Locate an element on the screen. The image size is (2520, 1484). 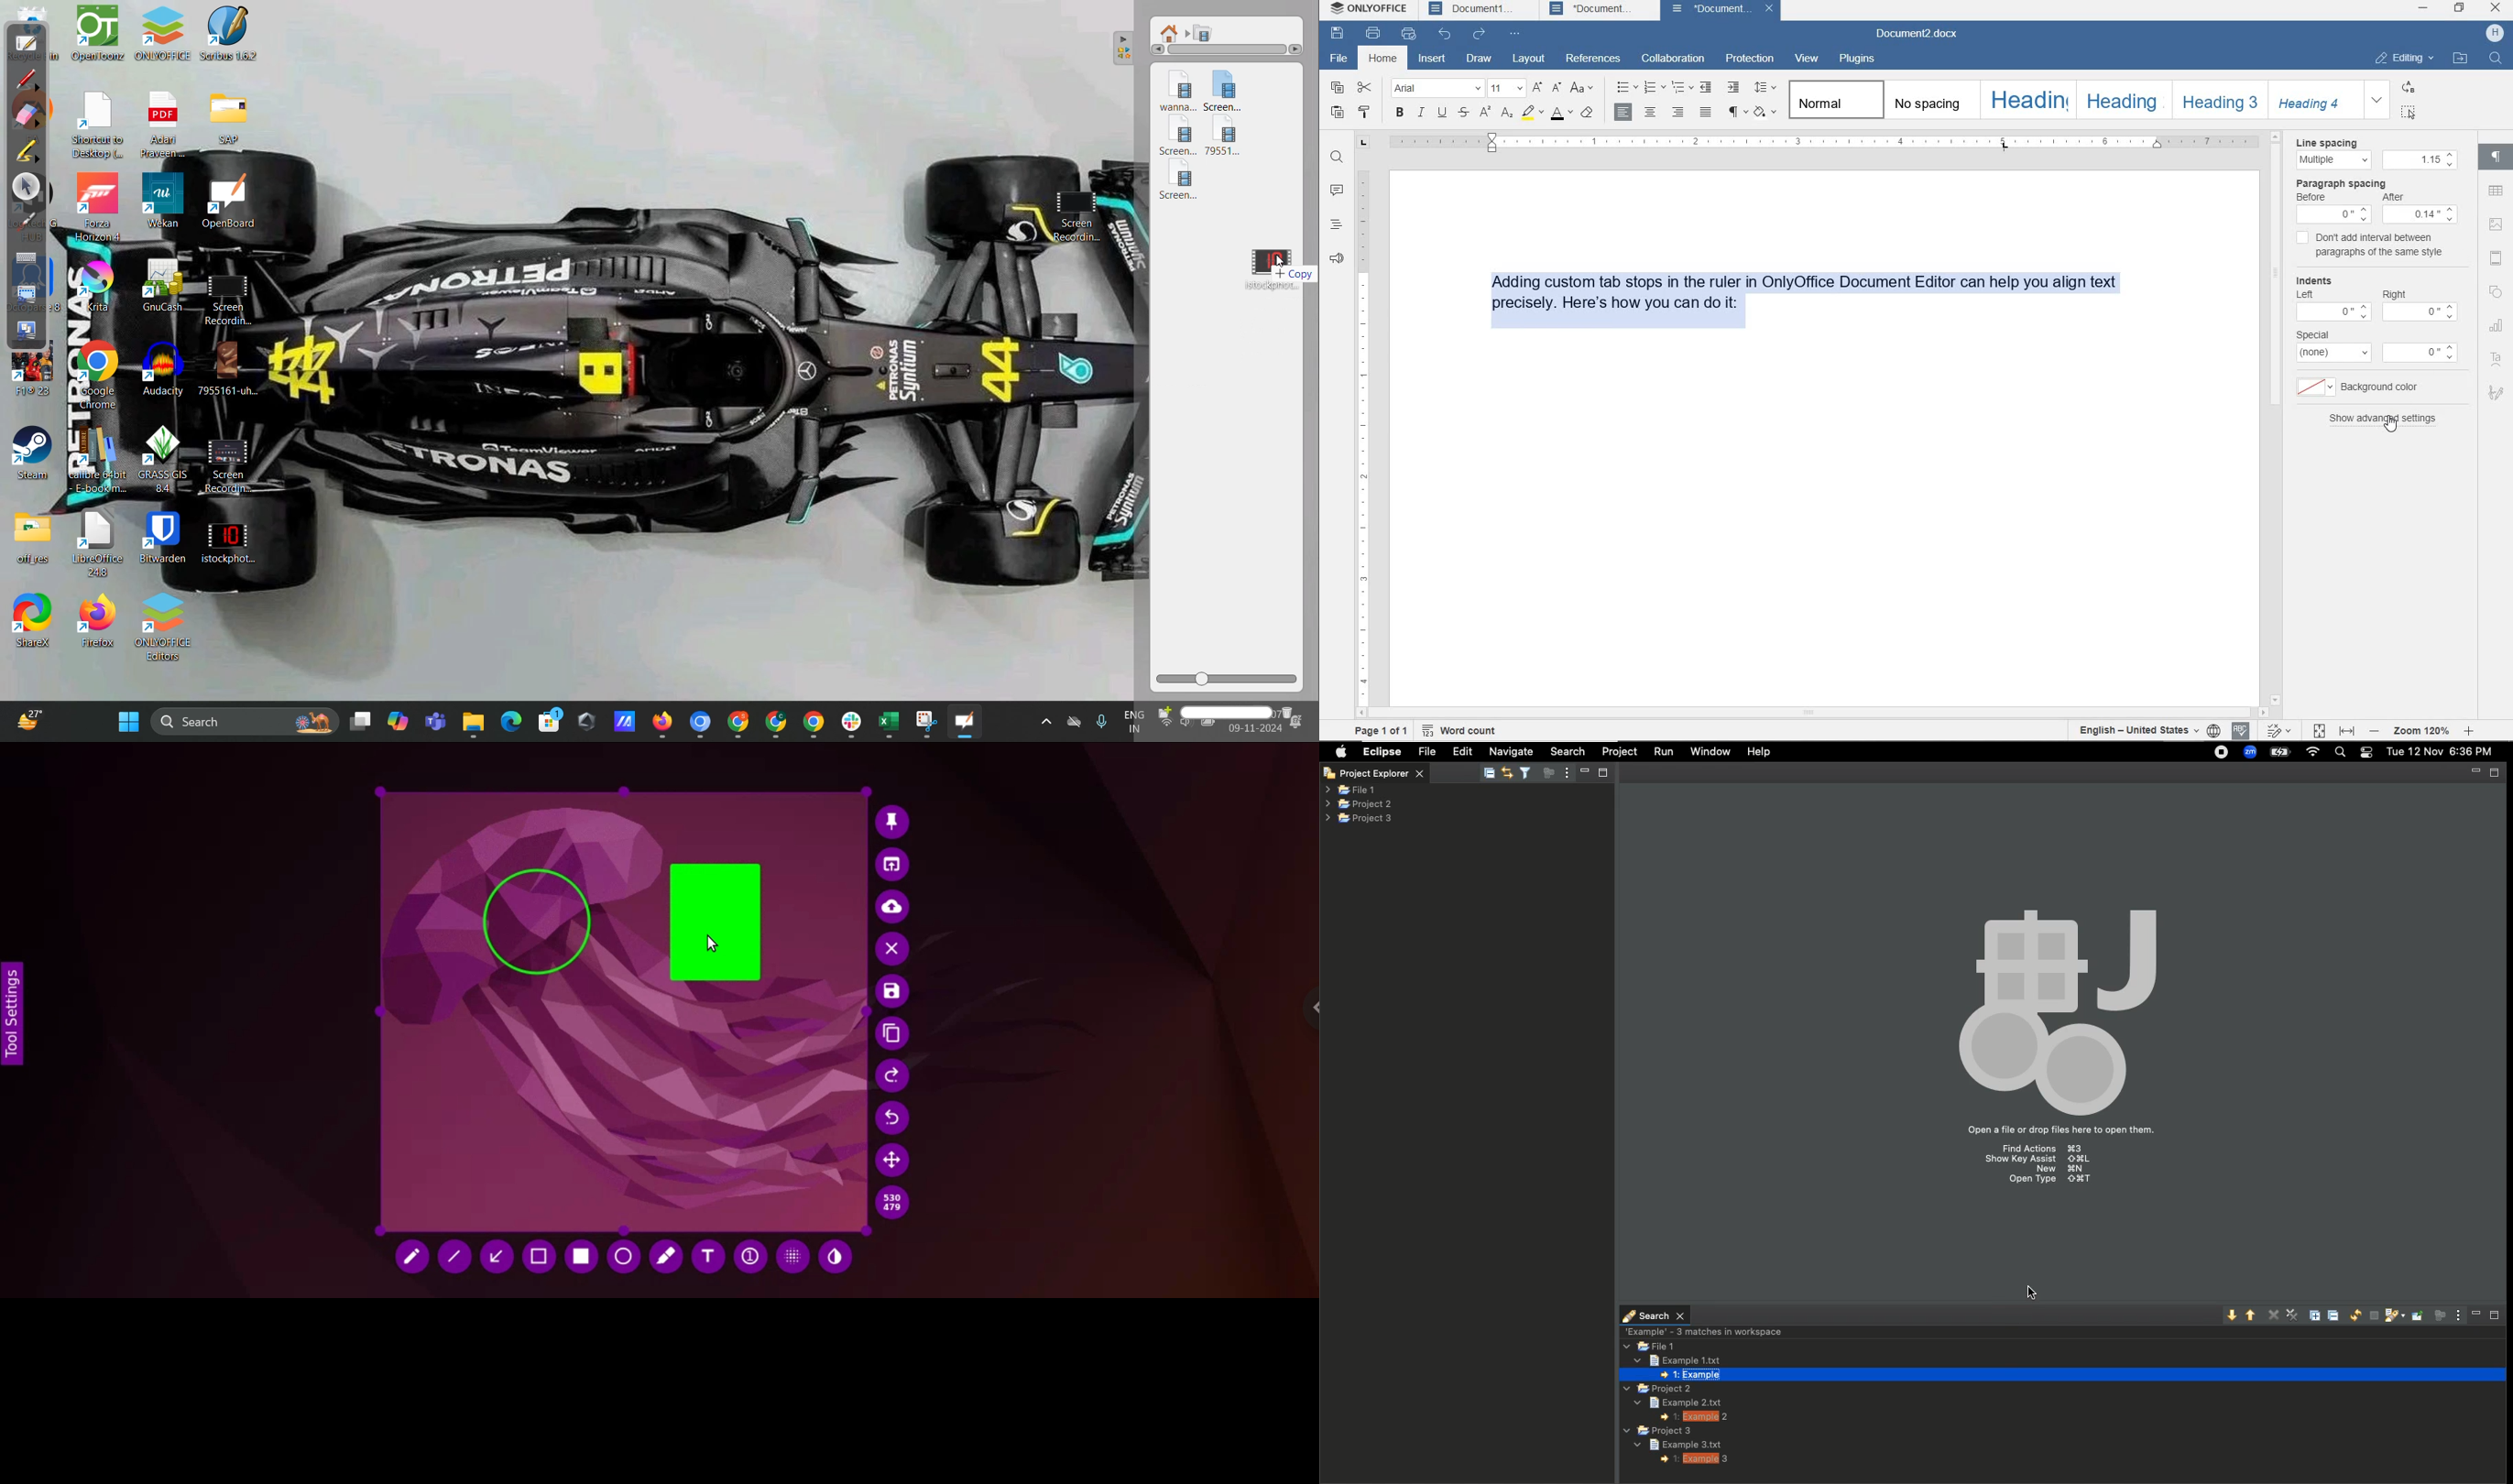
Remove all matches is located at coordinates (2294, 1317).